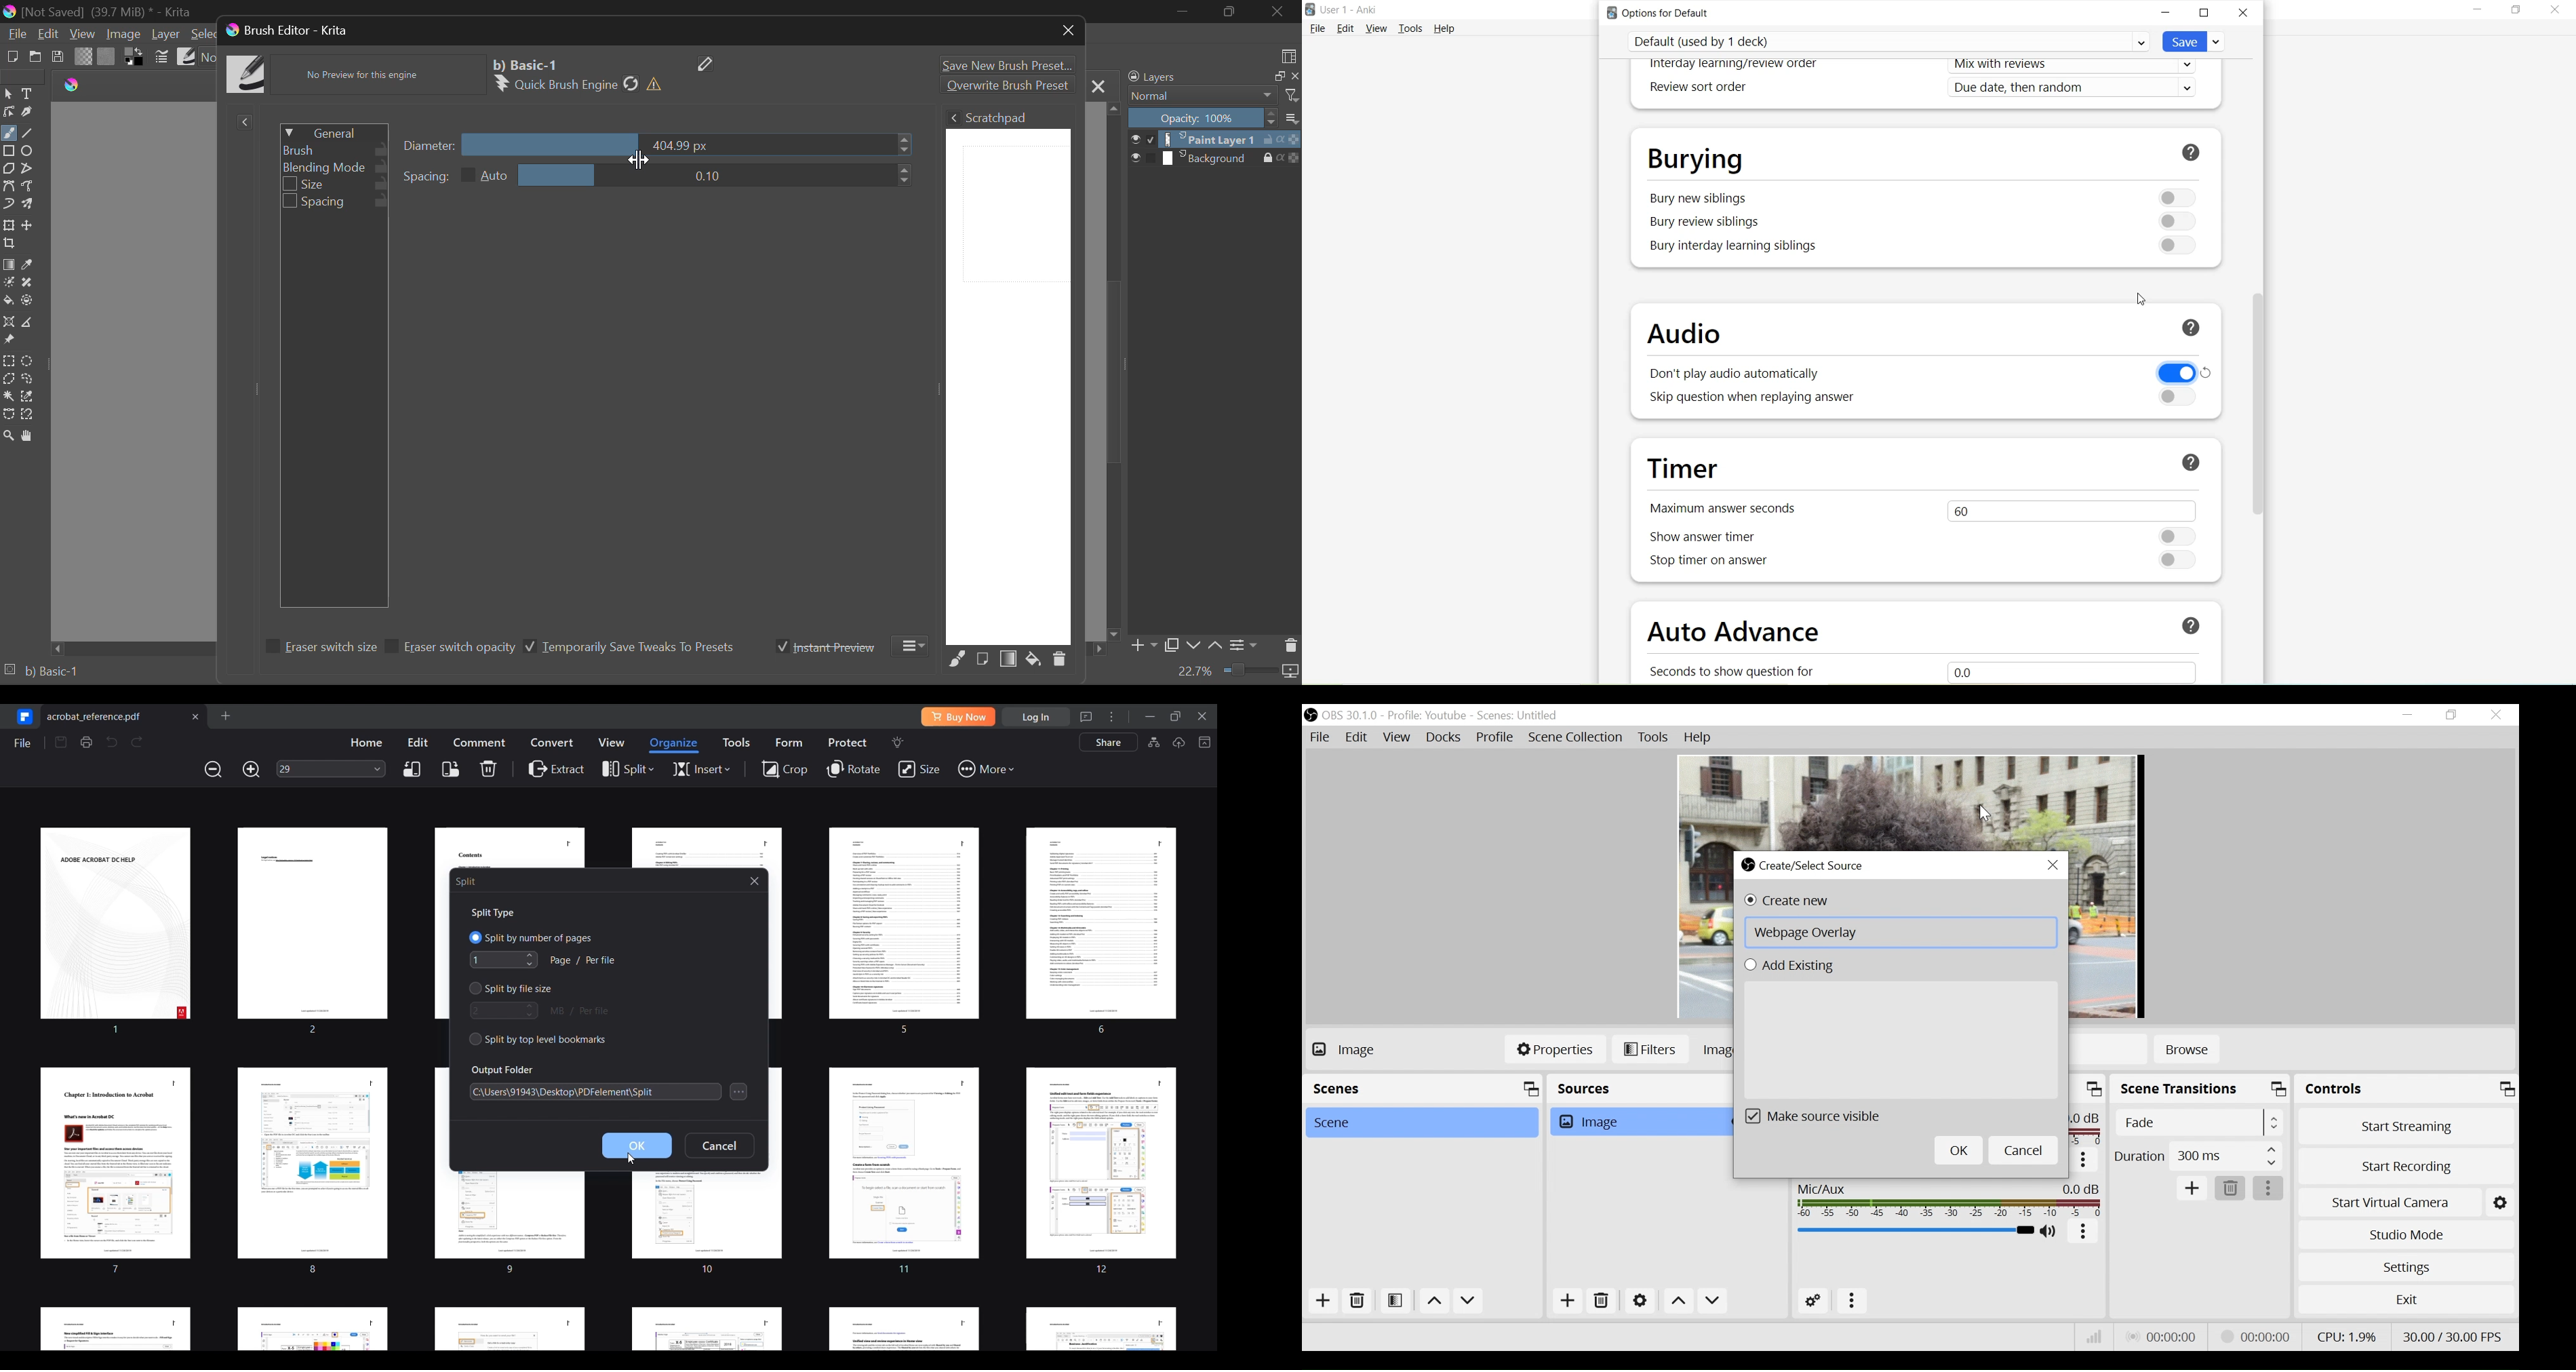 This screenshot has height=1372, width=2576. What do you see at coordinates (1901, 933) in the screenshot?
I see `Create New Field` at bounding box center [1901, 933].